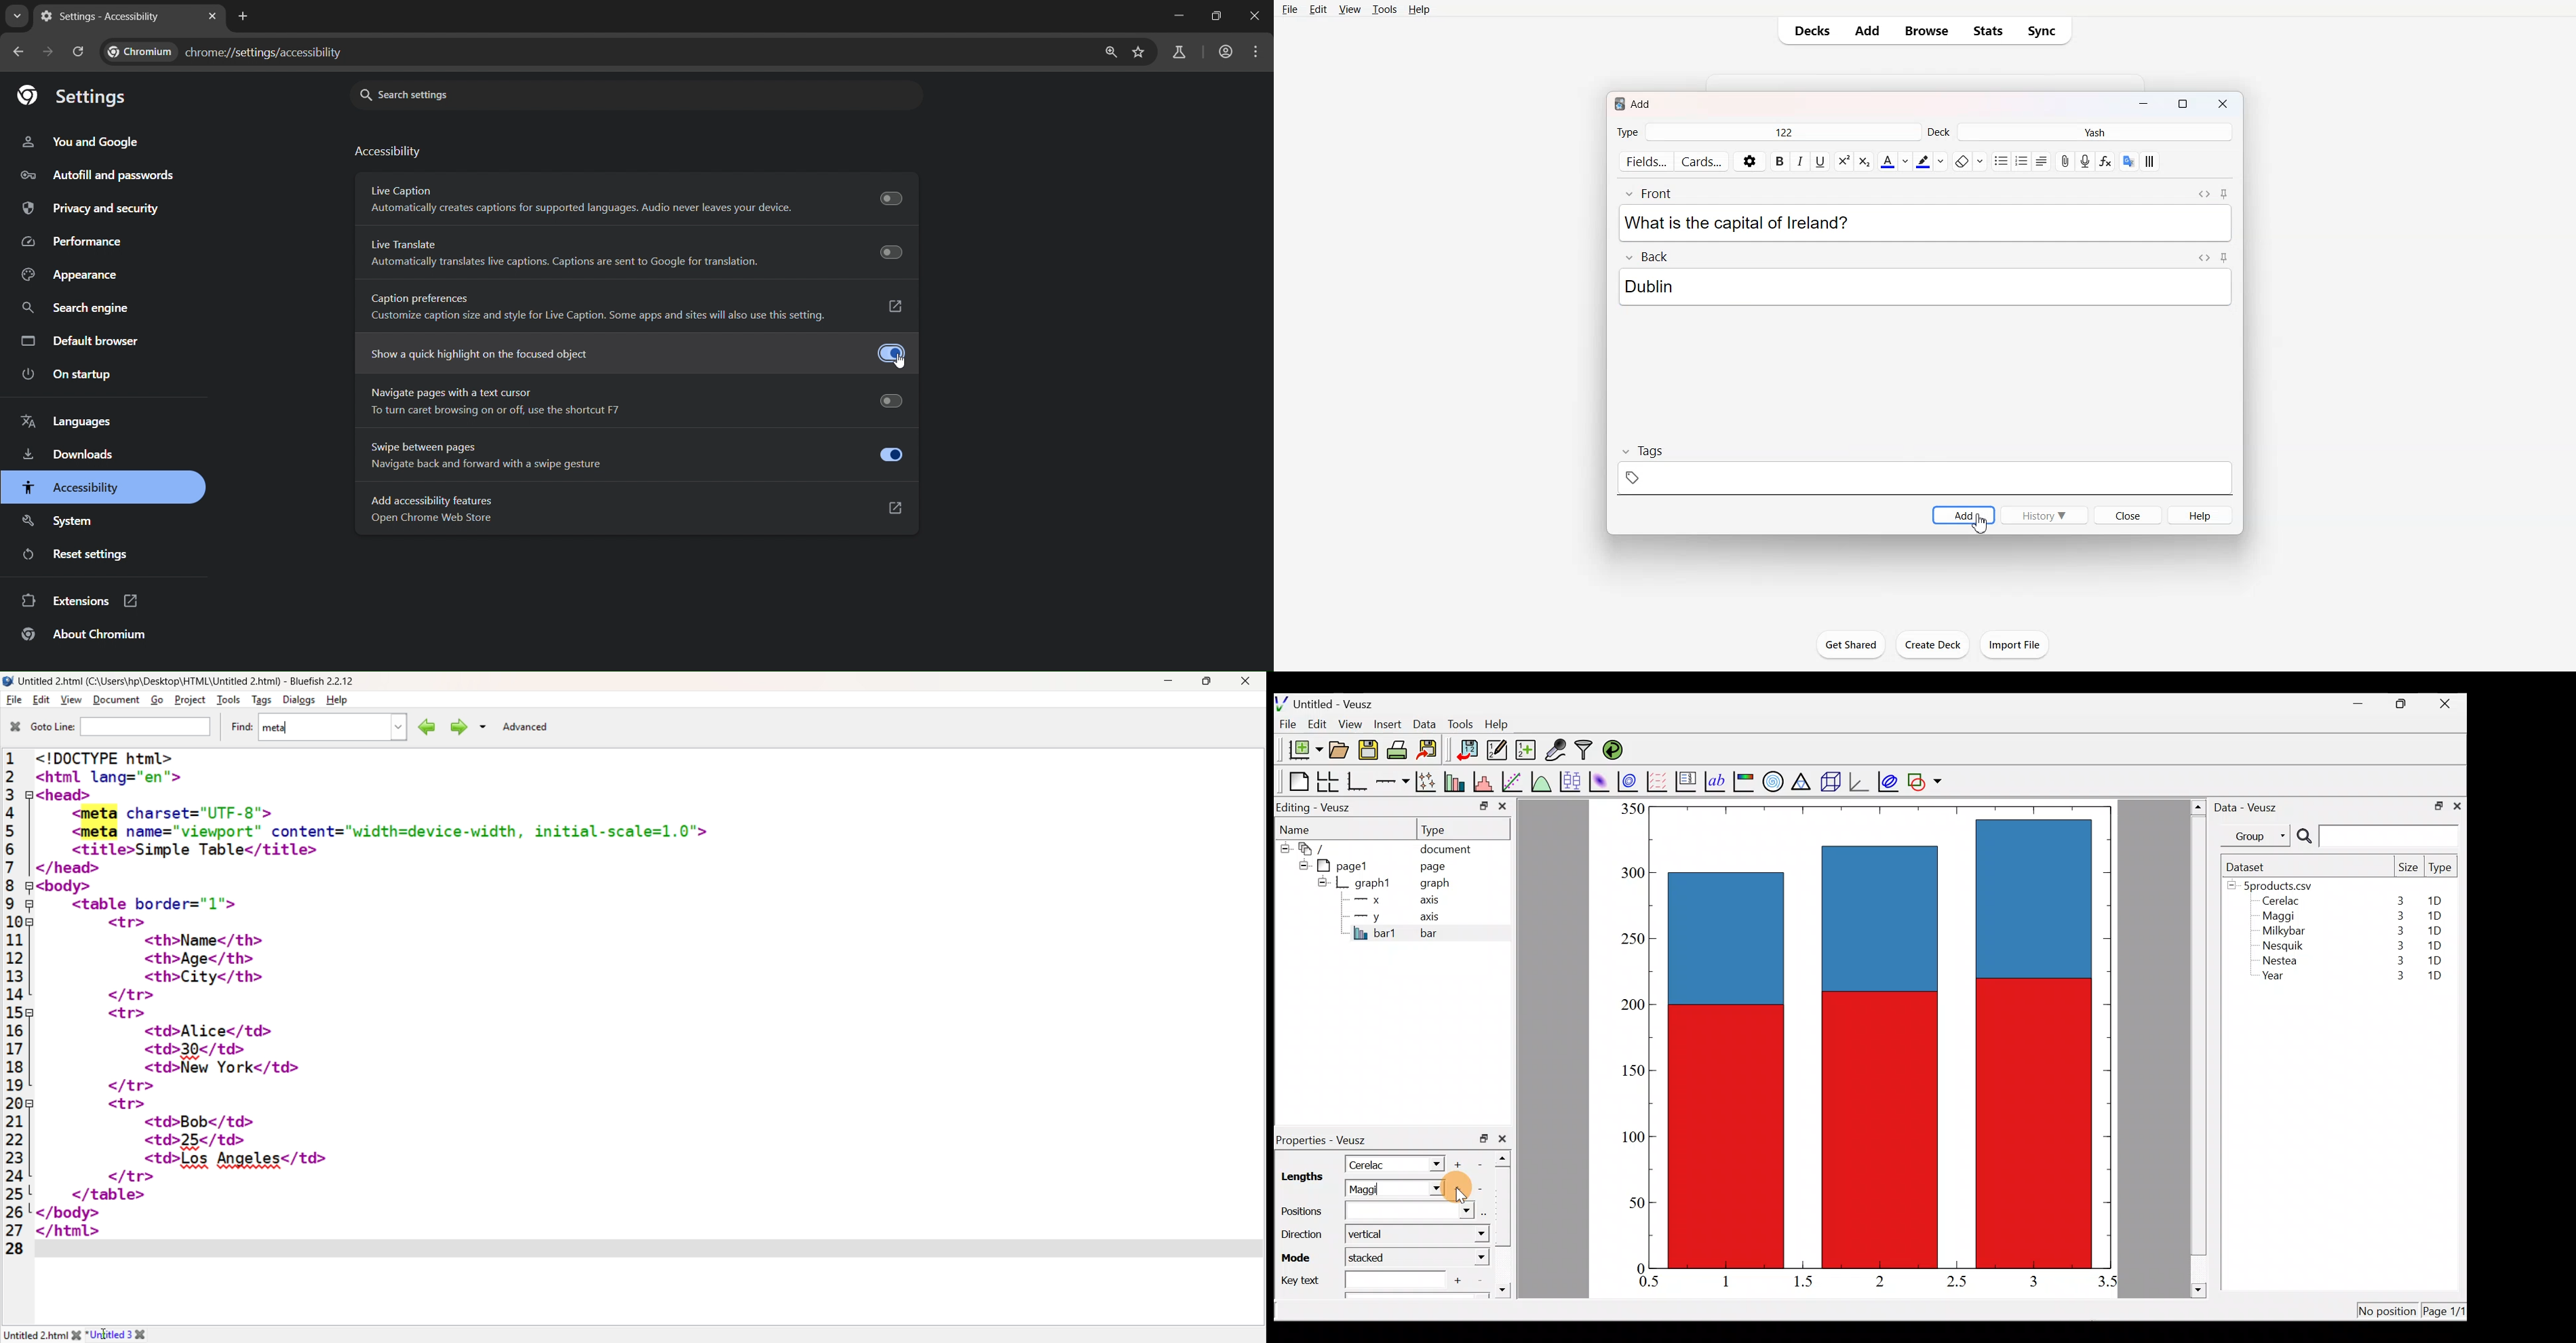 The image size is (2576, 1344). I want to click on minimize, so click(1179, 16).